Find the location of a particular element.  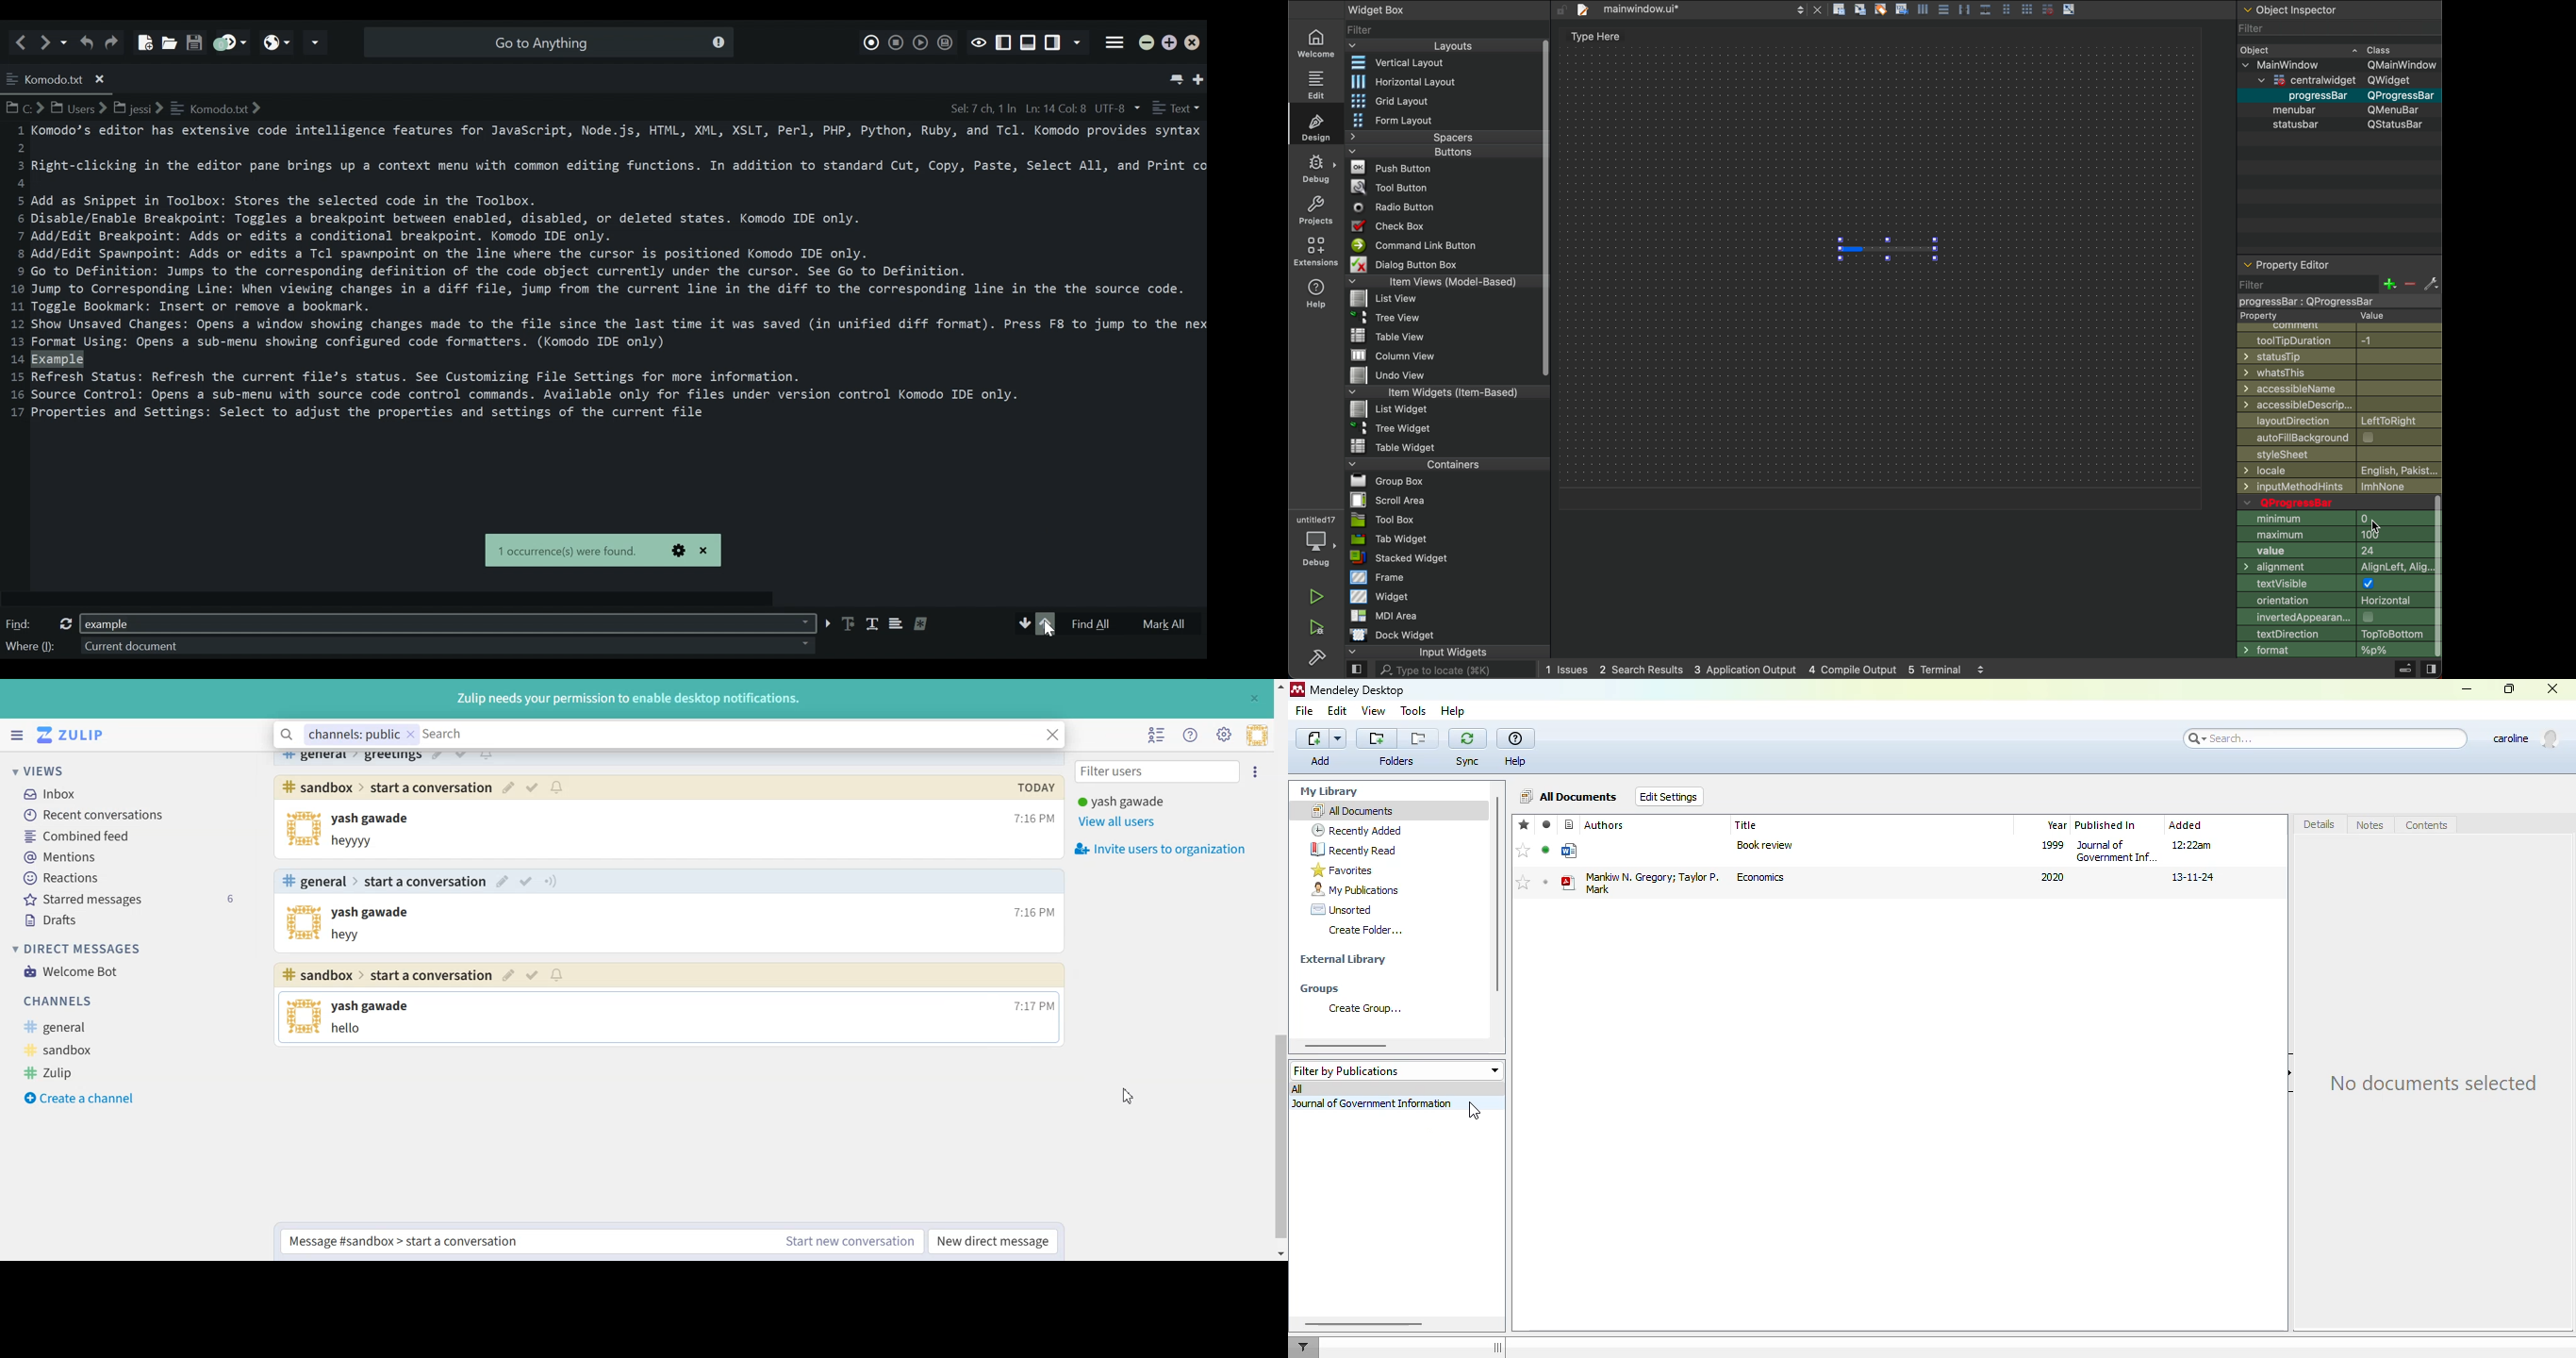

Direct Messages is located at coordinates (76, 949).